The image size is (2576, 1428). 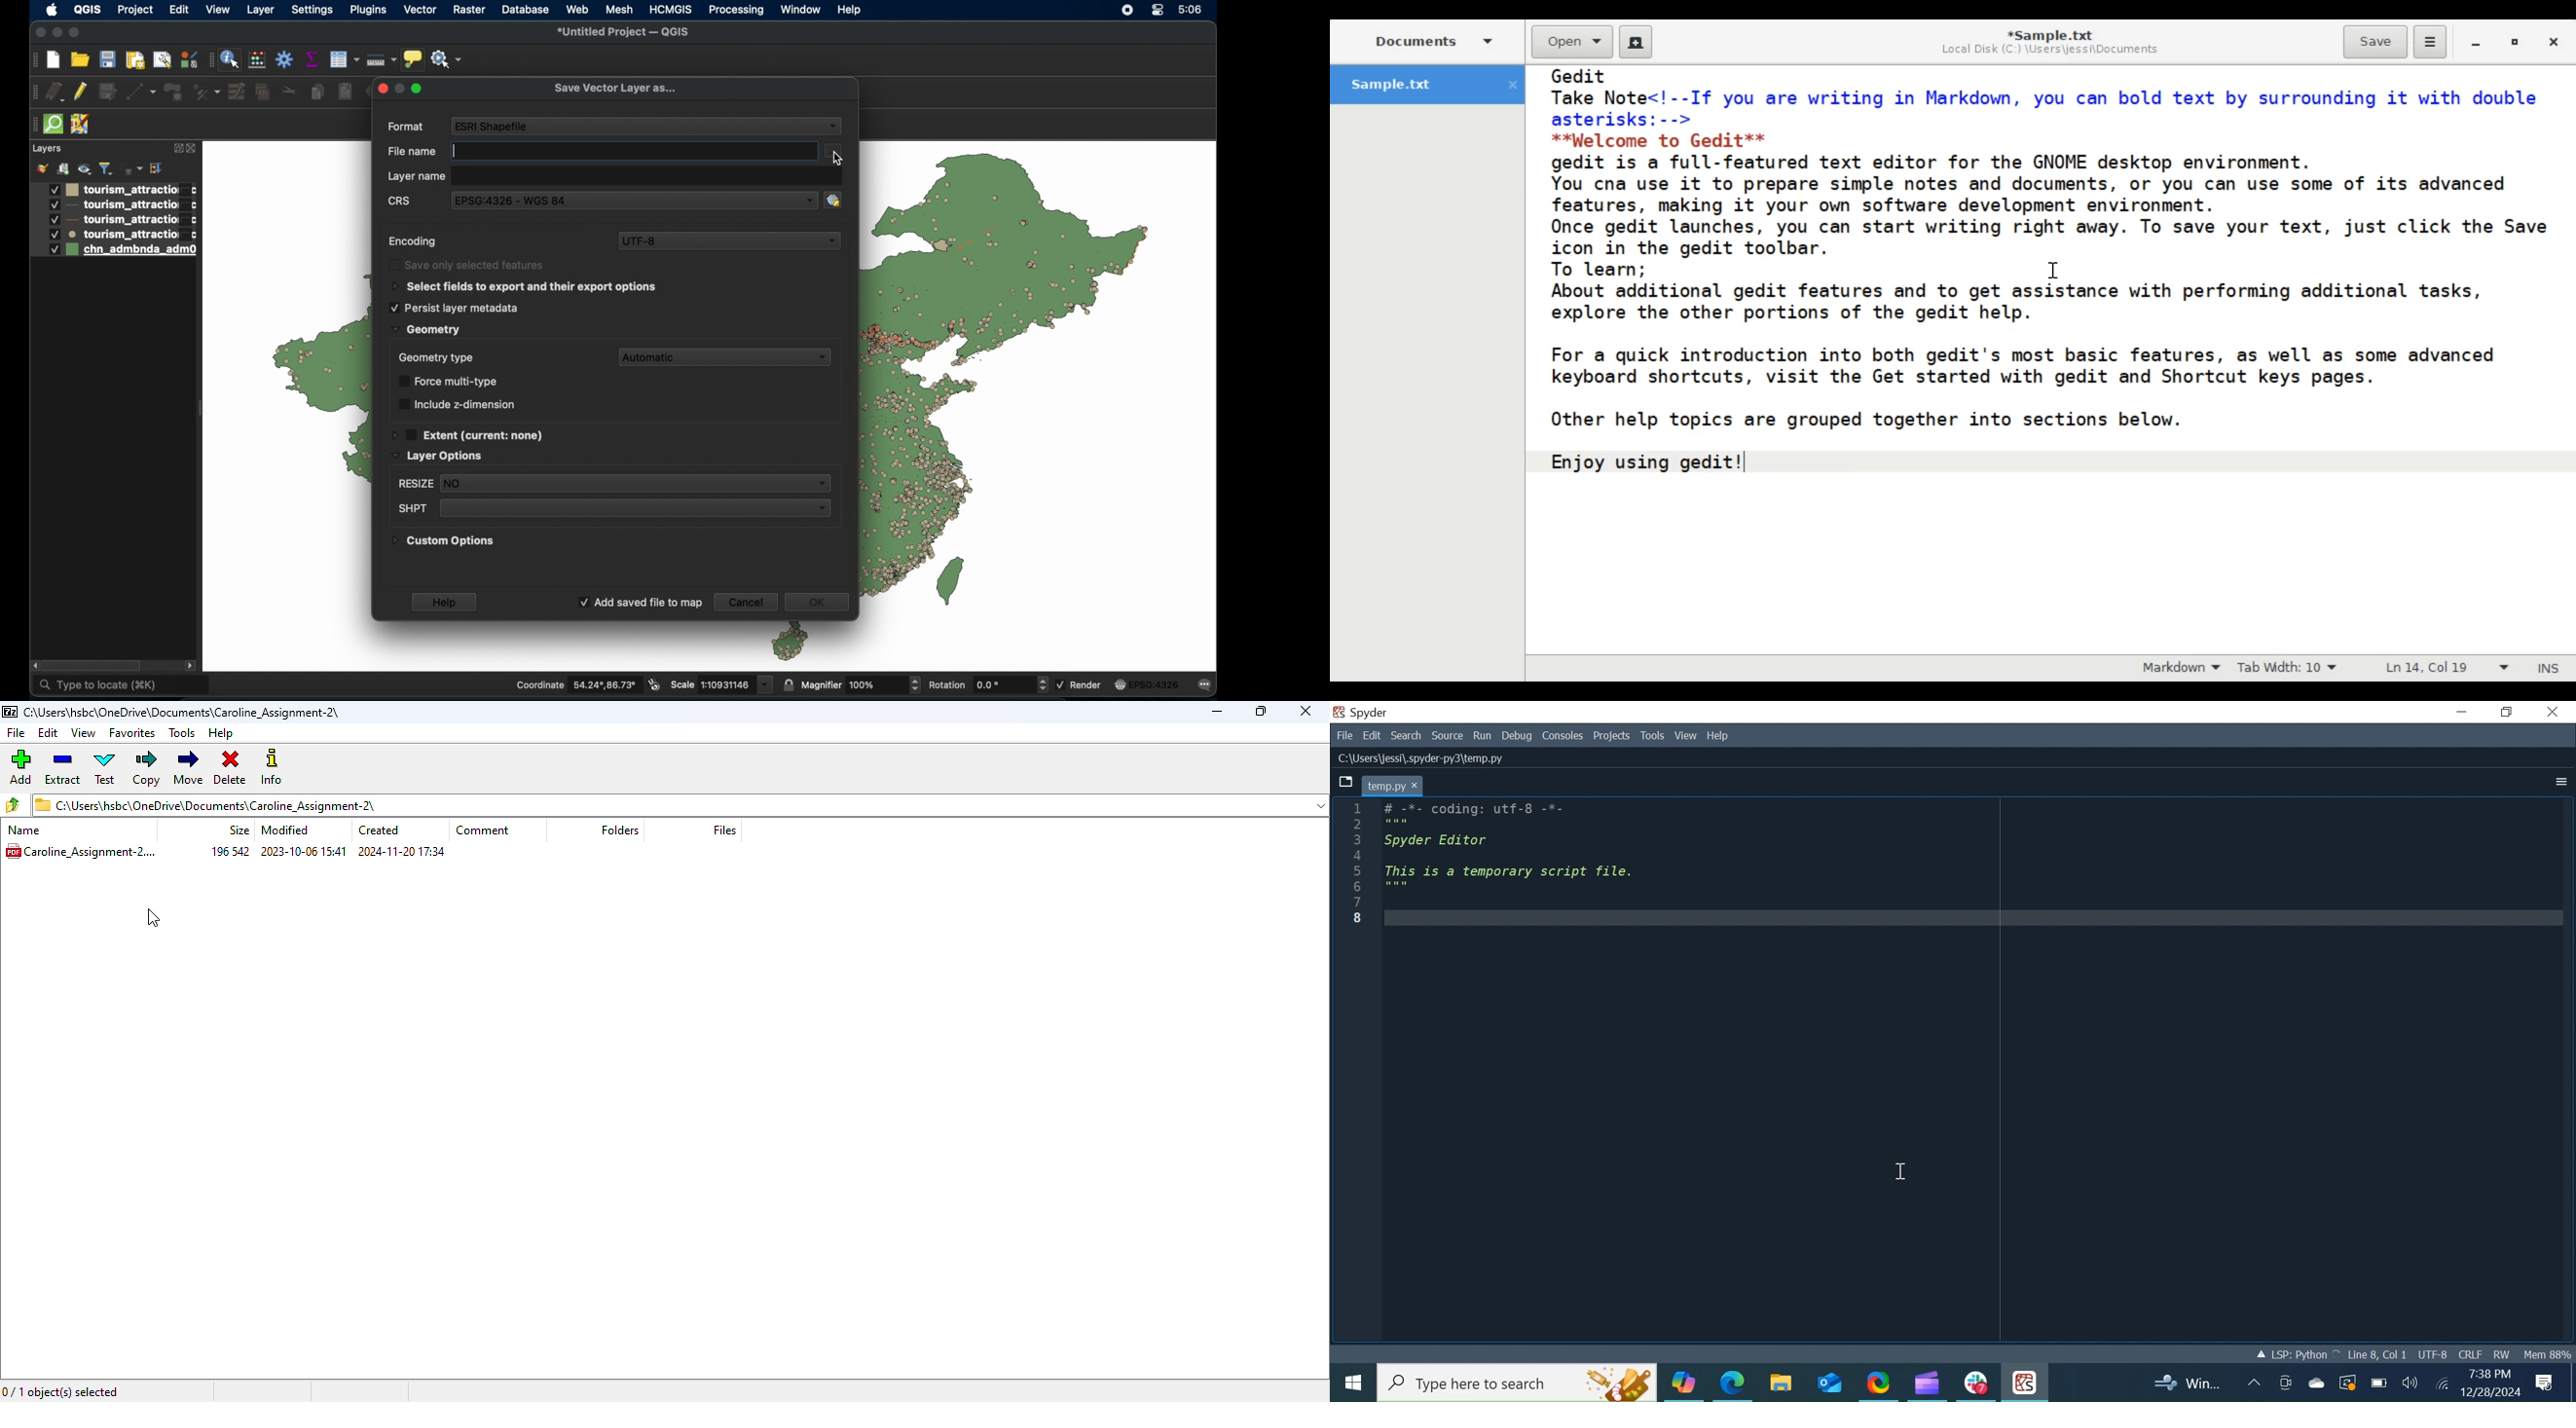 I want to click on Outlook, so click(x=1829, y=1383).